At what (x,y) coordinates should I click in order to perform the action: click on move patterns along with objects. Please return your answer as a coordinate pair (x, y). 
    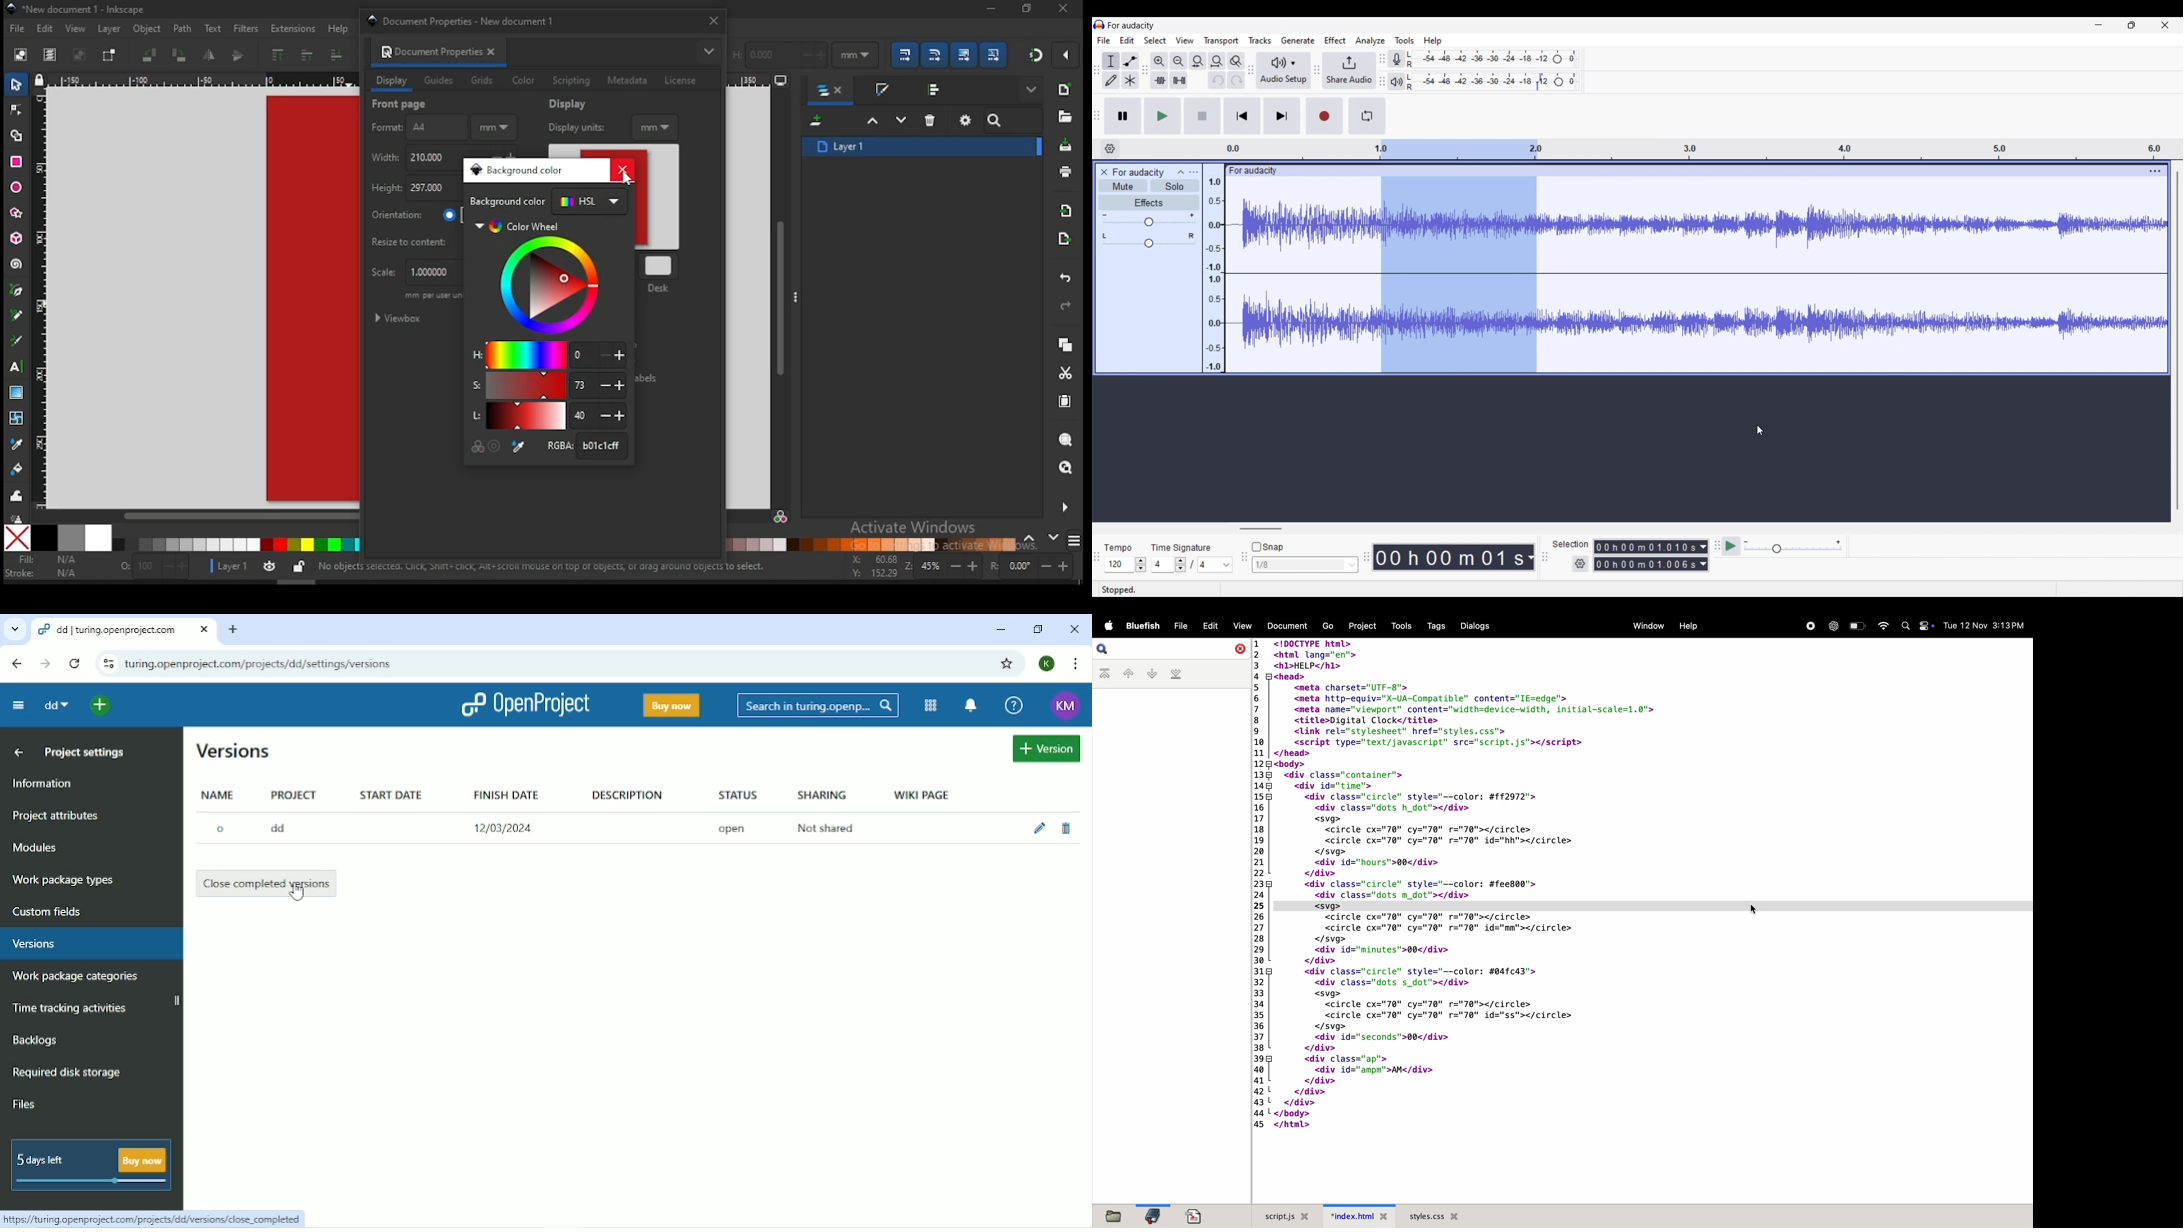
    Looking at the image, I should click on (993, 54).